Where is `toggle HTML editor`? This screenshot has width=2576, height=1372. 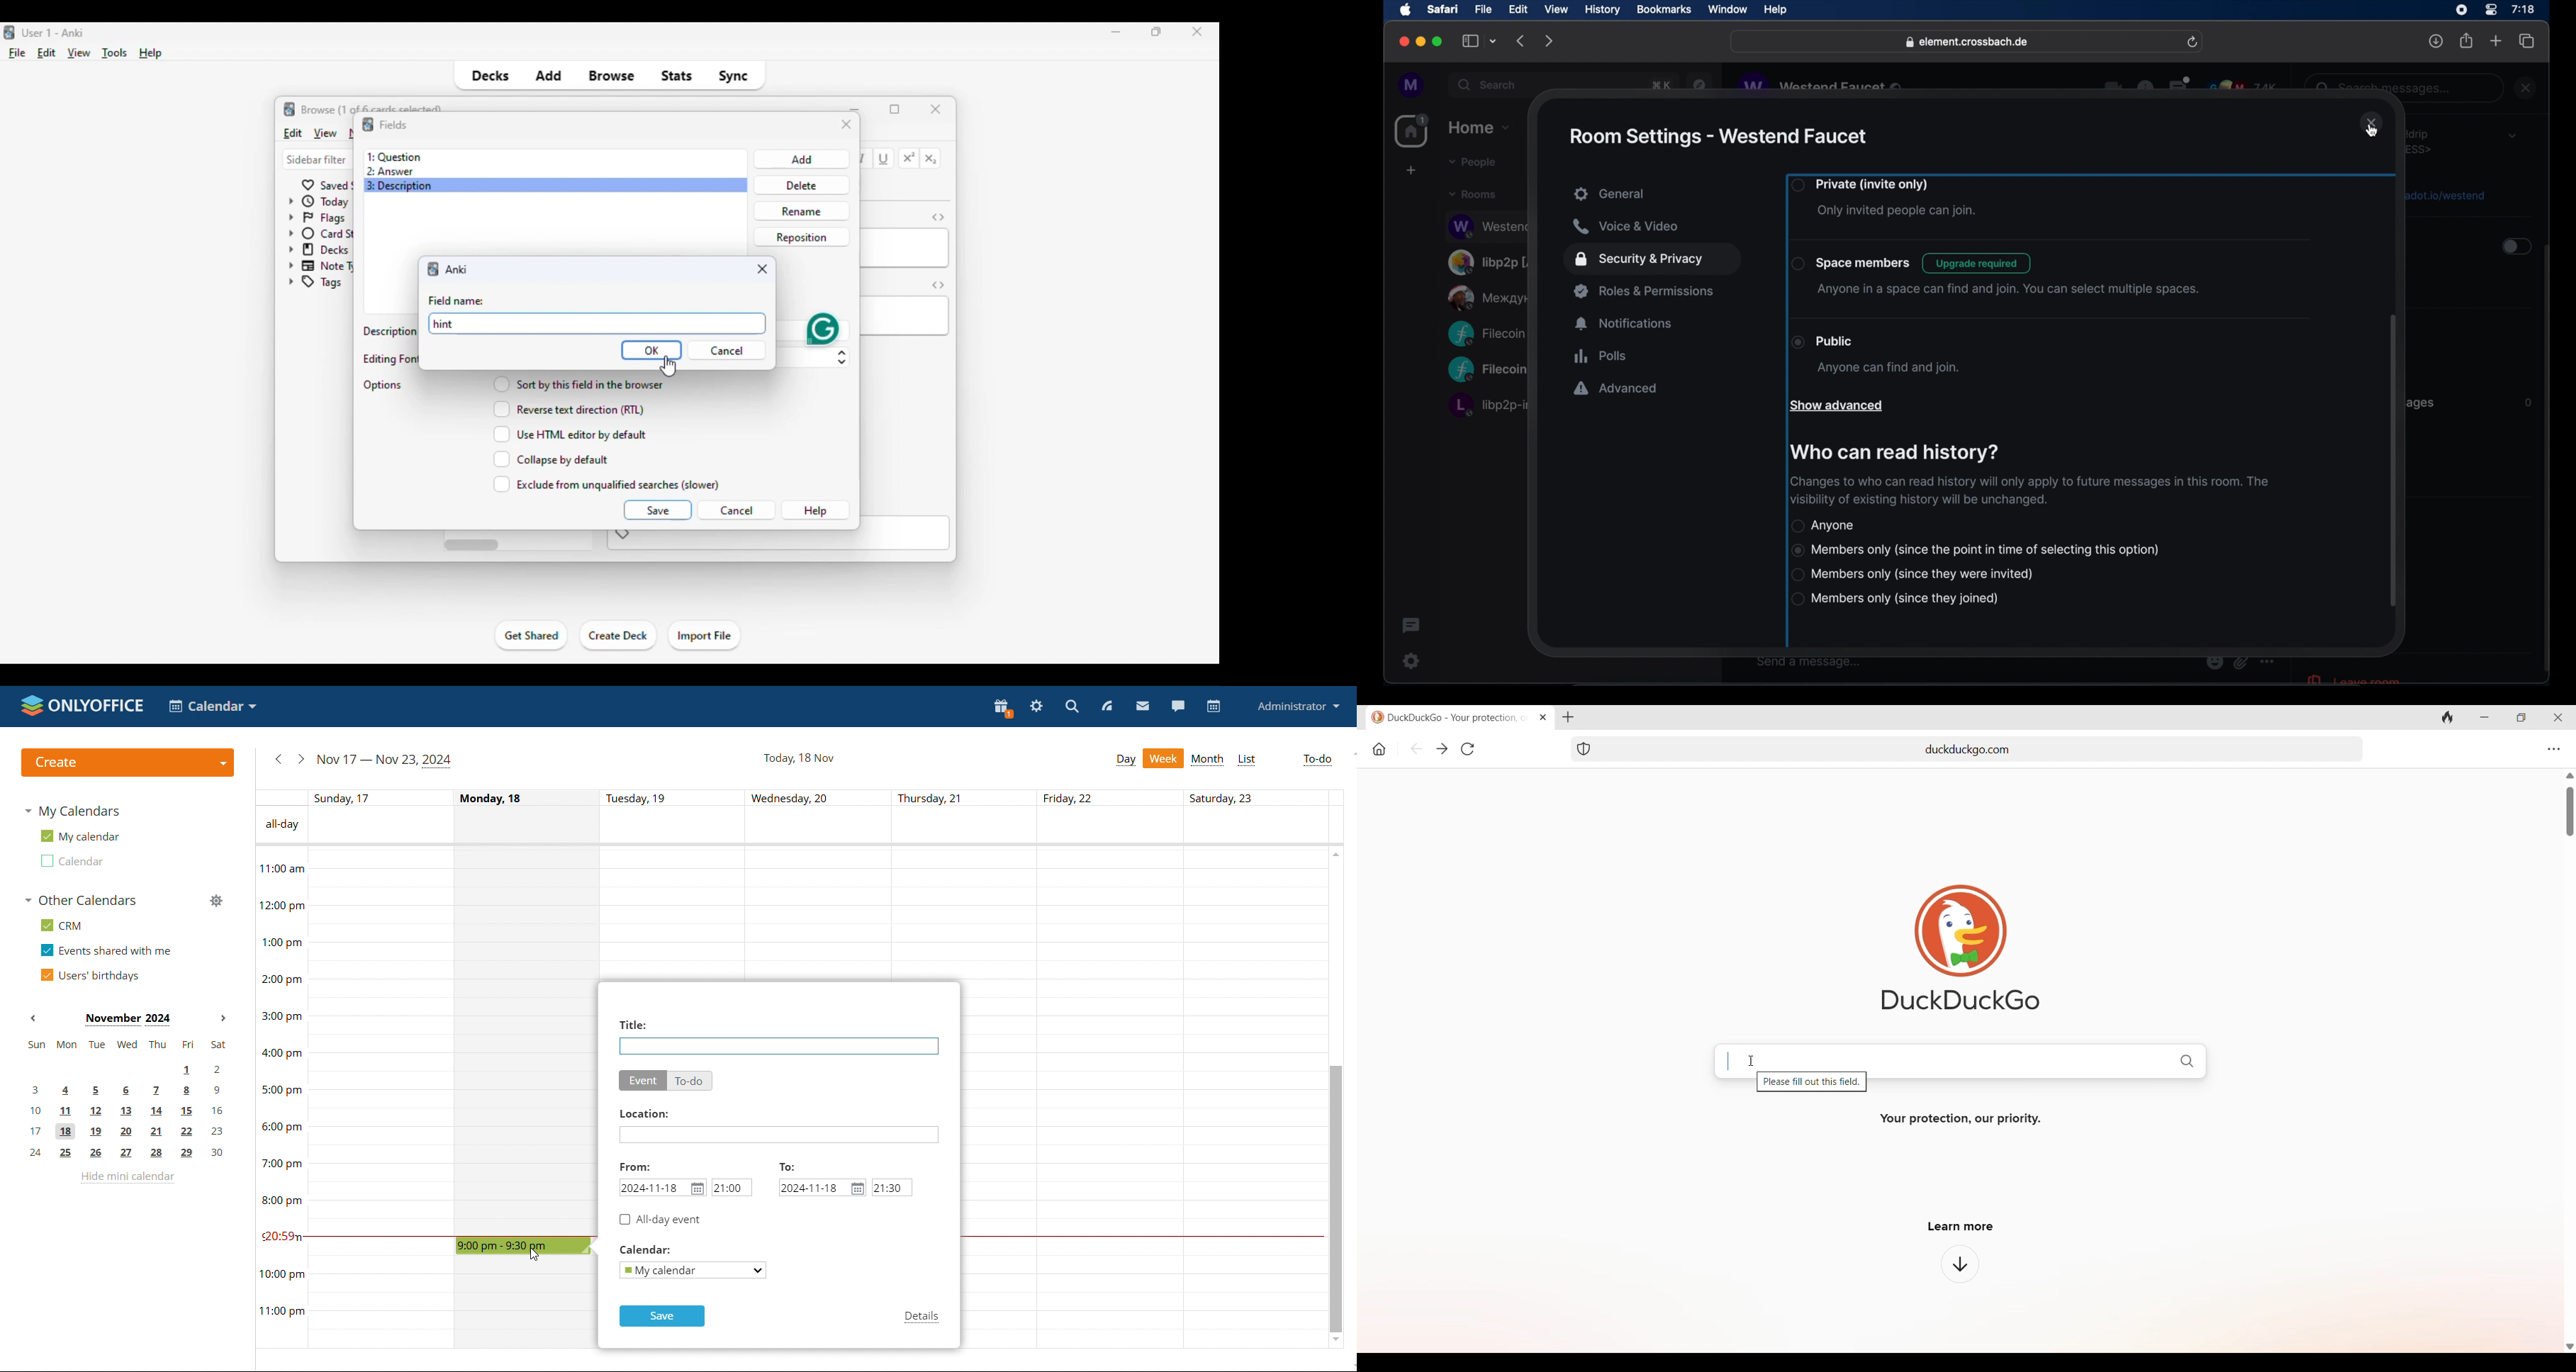 toggle HTML editor is located at coordinates (939, 285).